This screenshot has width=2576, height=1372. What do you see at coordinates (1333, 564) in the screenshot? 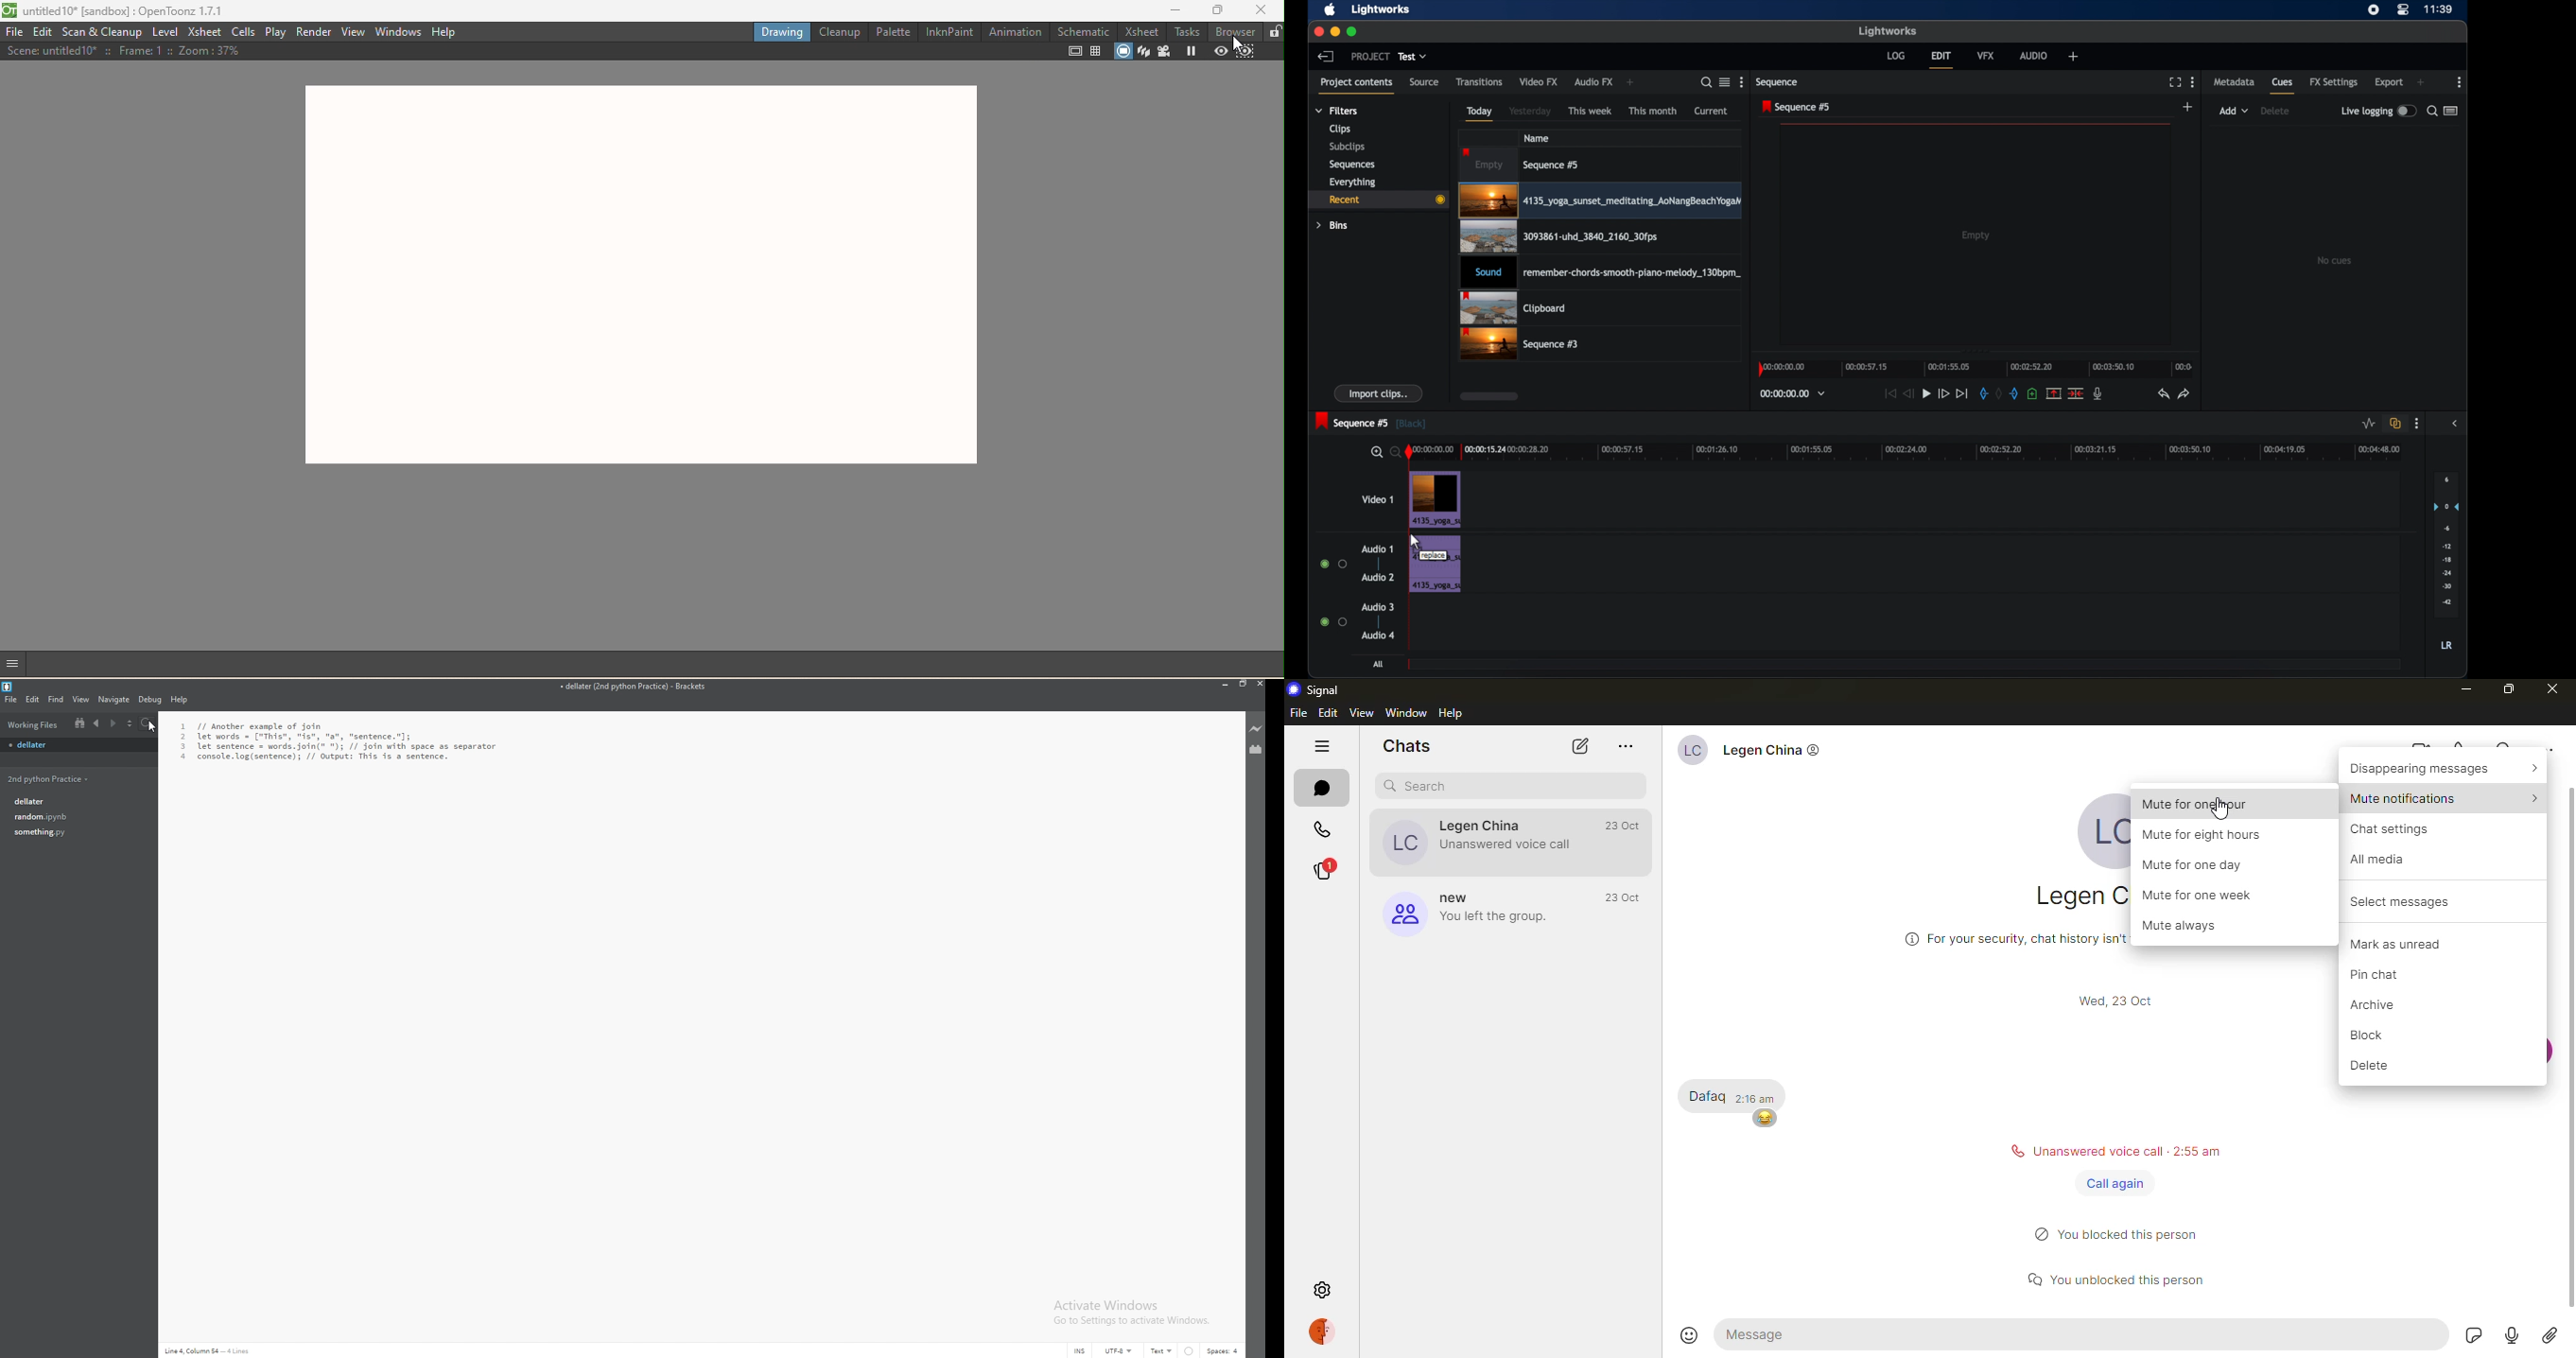
I see `radio buttons` at bounding box center [1333, 564].